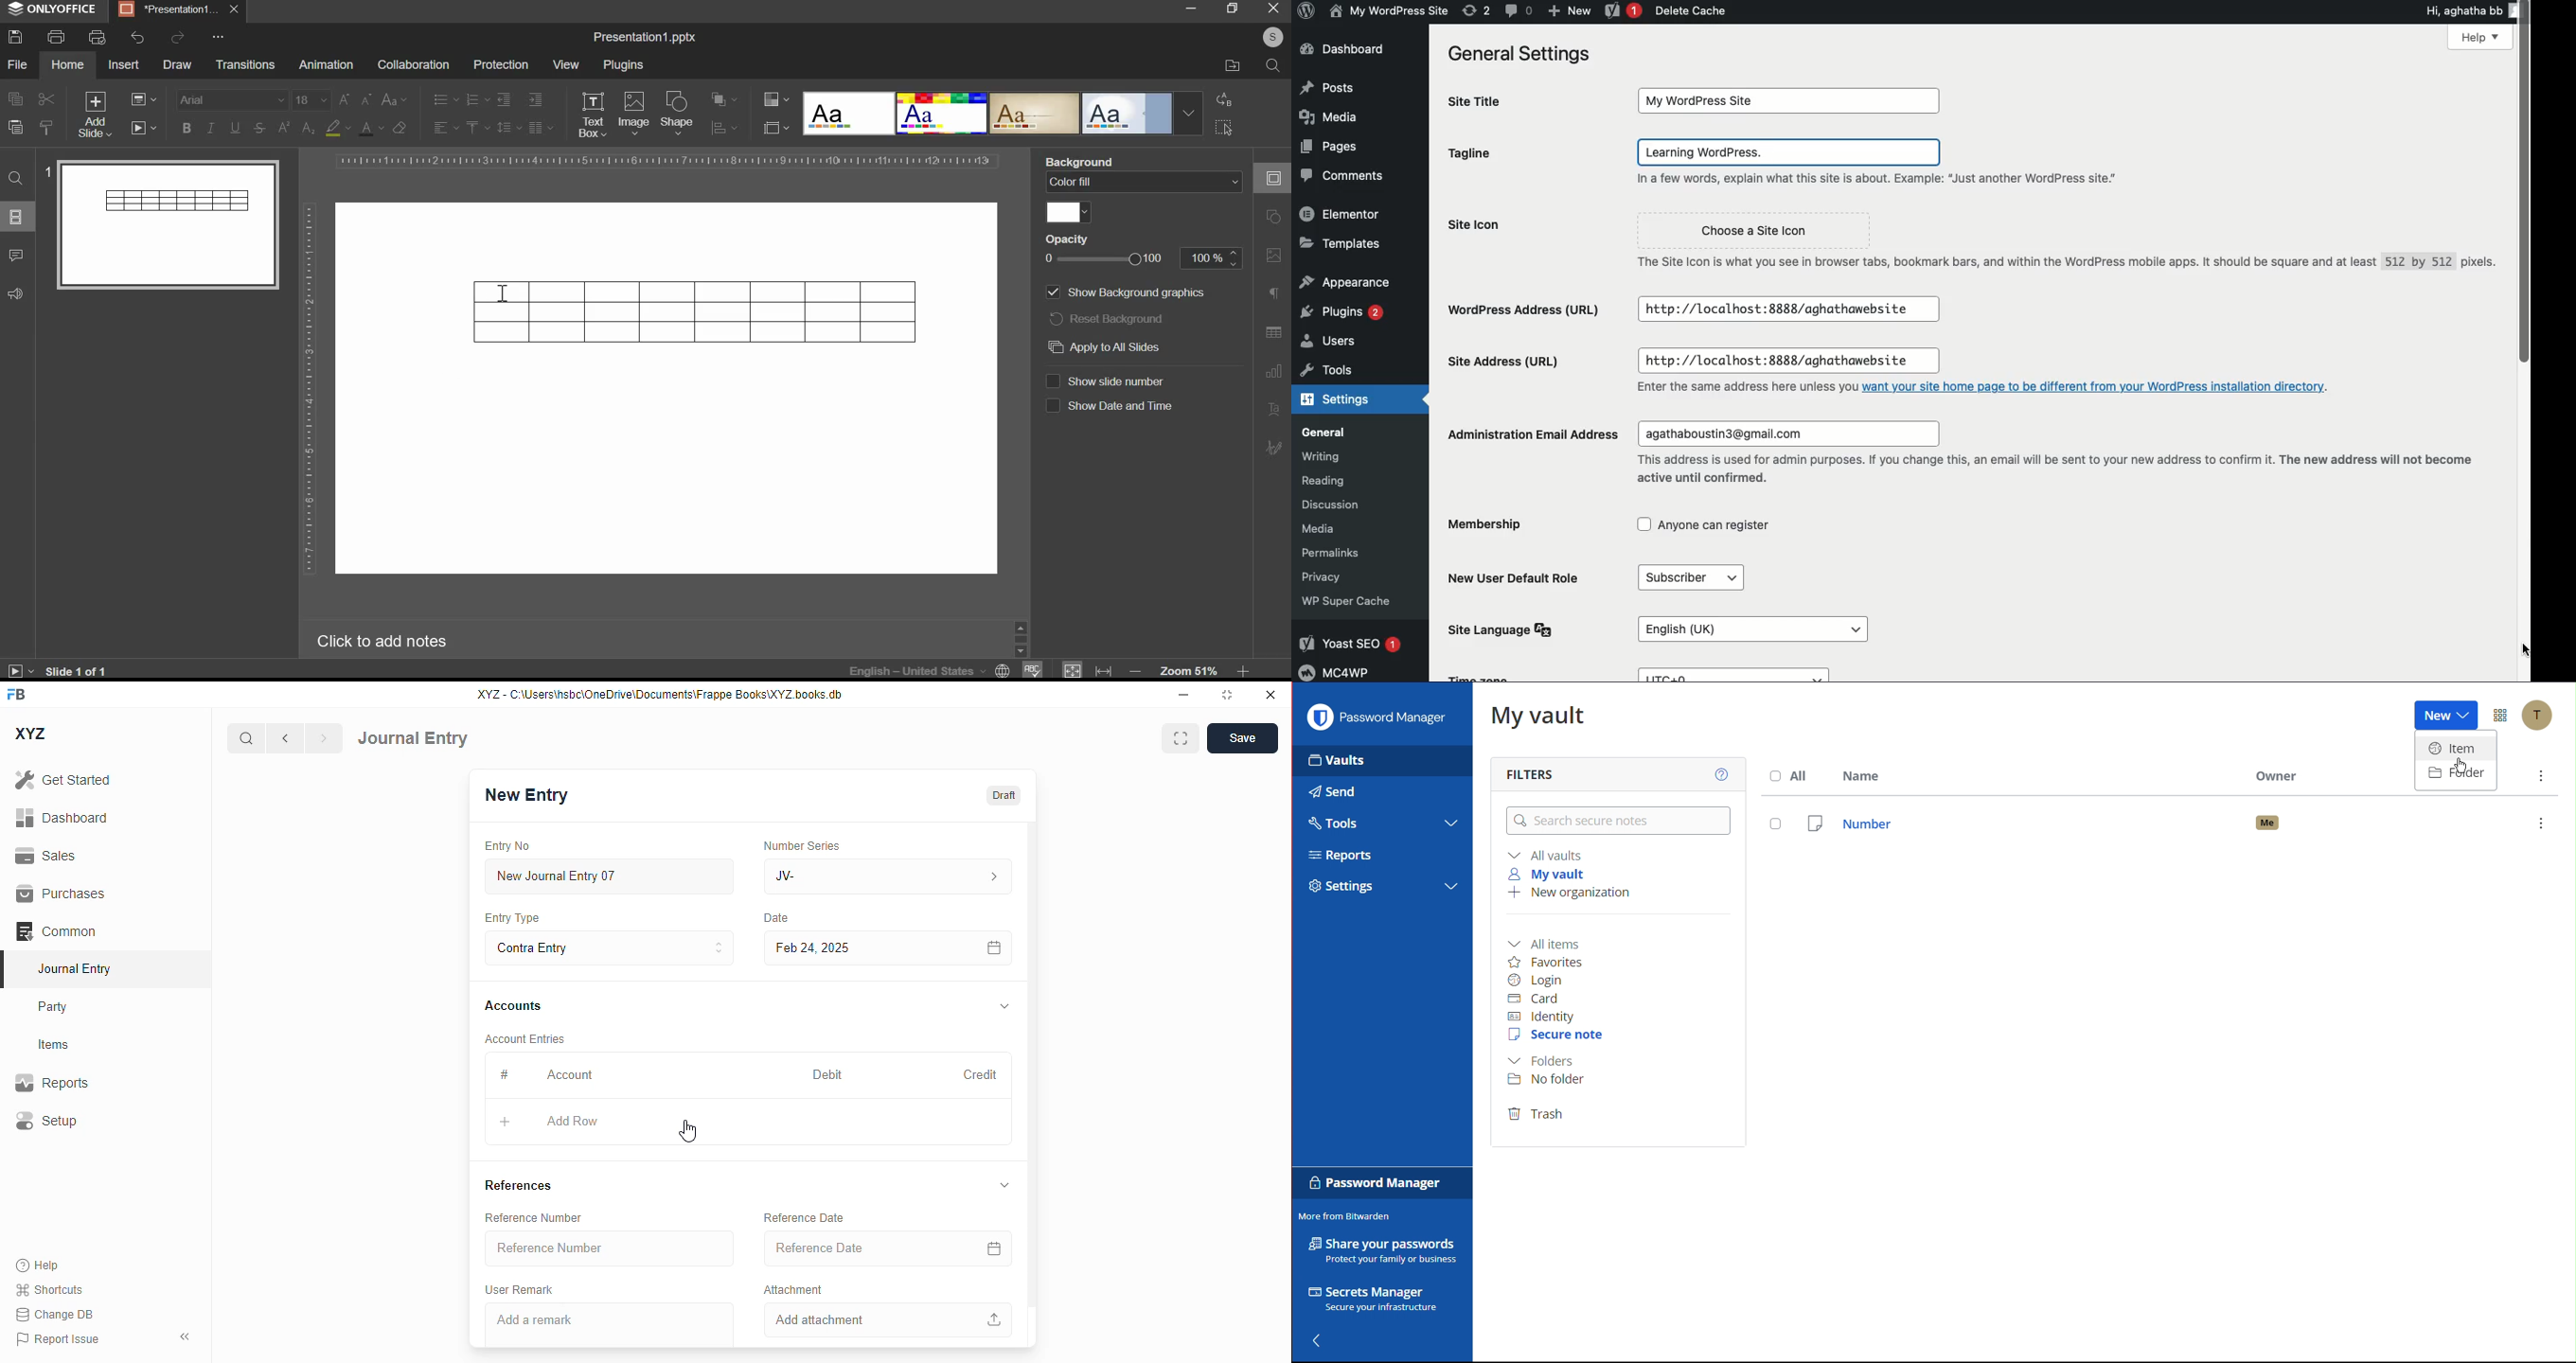  What do you see at coordinates (526, 1038) in the screenshot?
I see `account entries` at bounding box center [526, 1038].